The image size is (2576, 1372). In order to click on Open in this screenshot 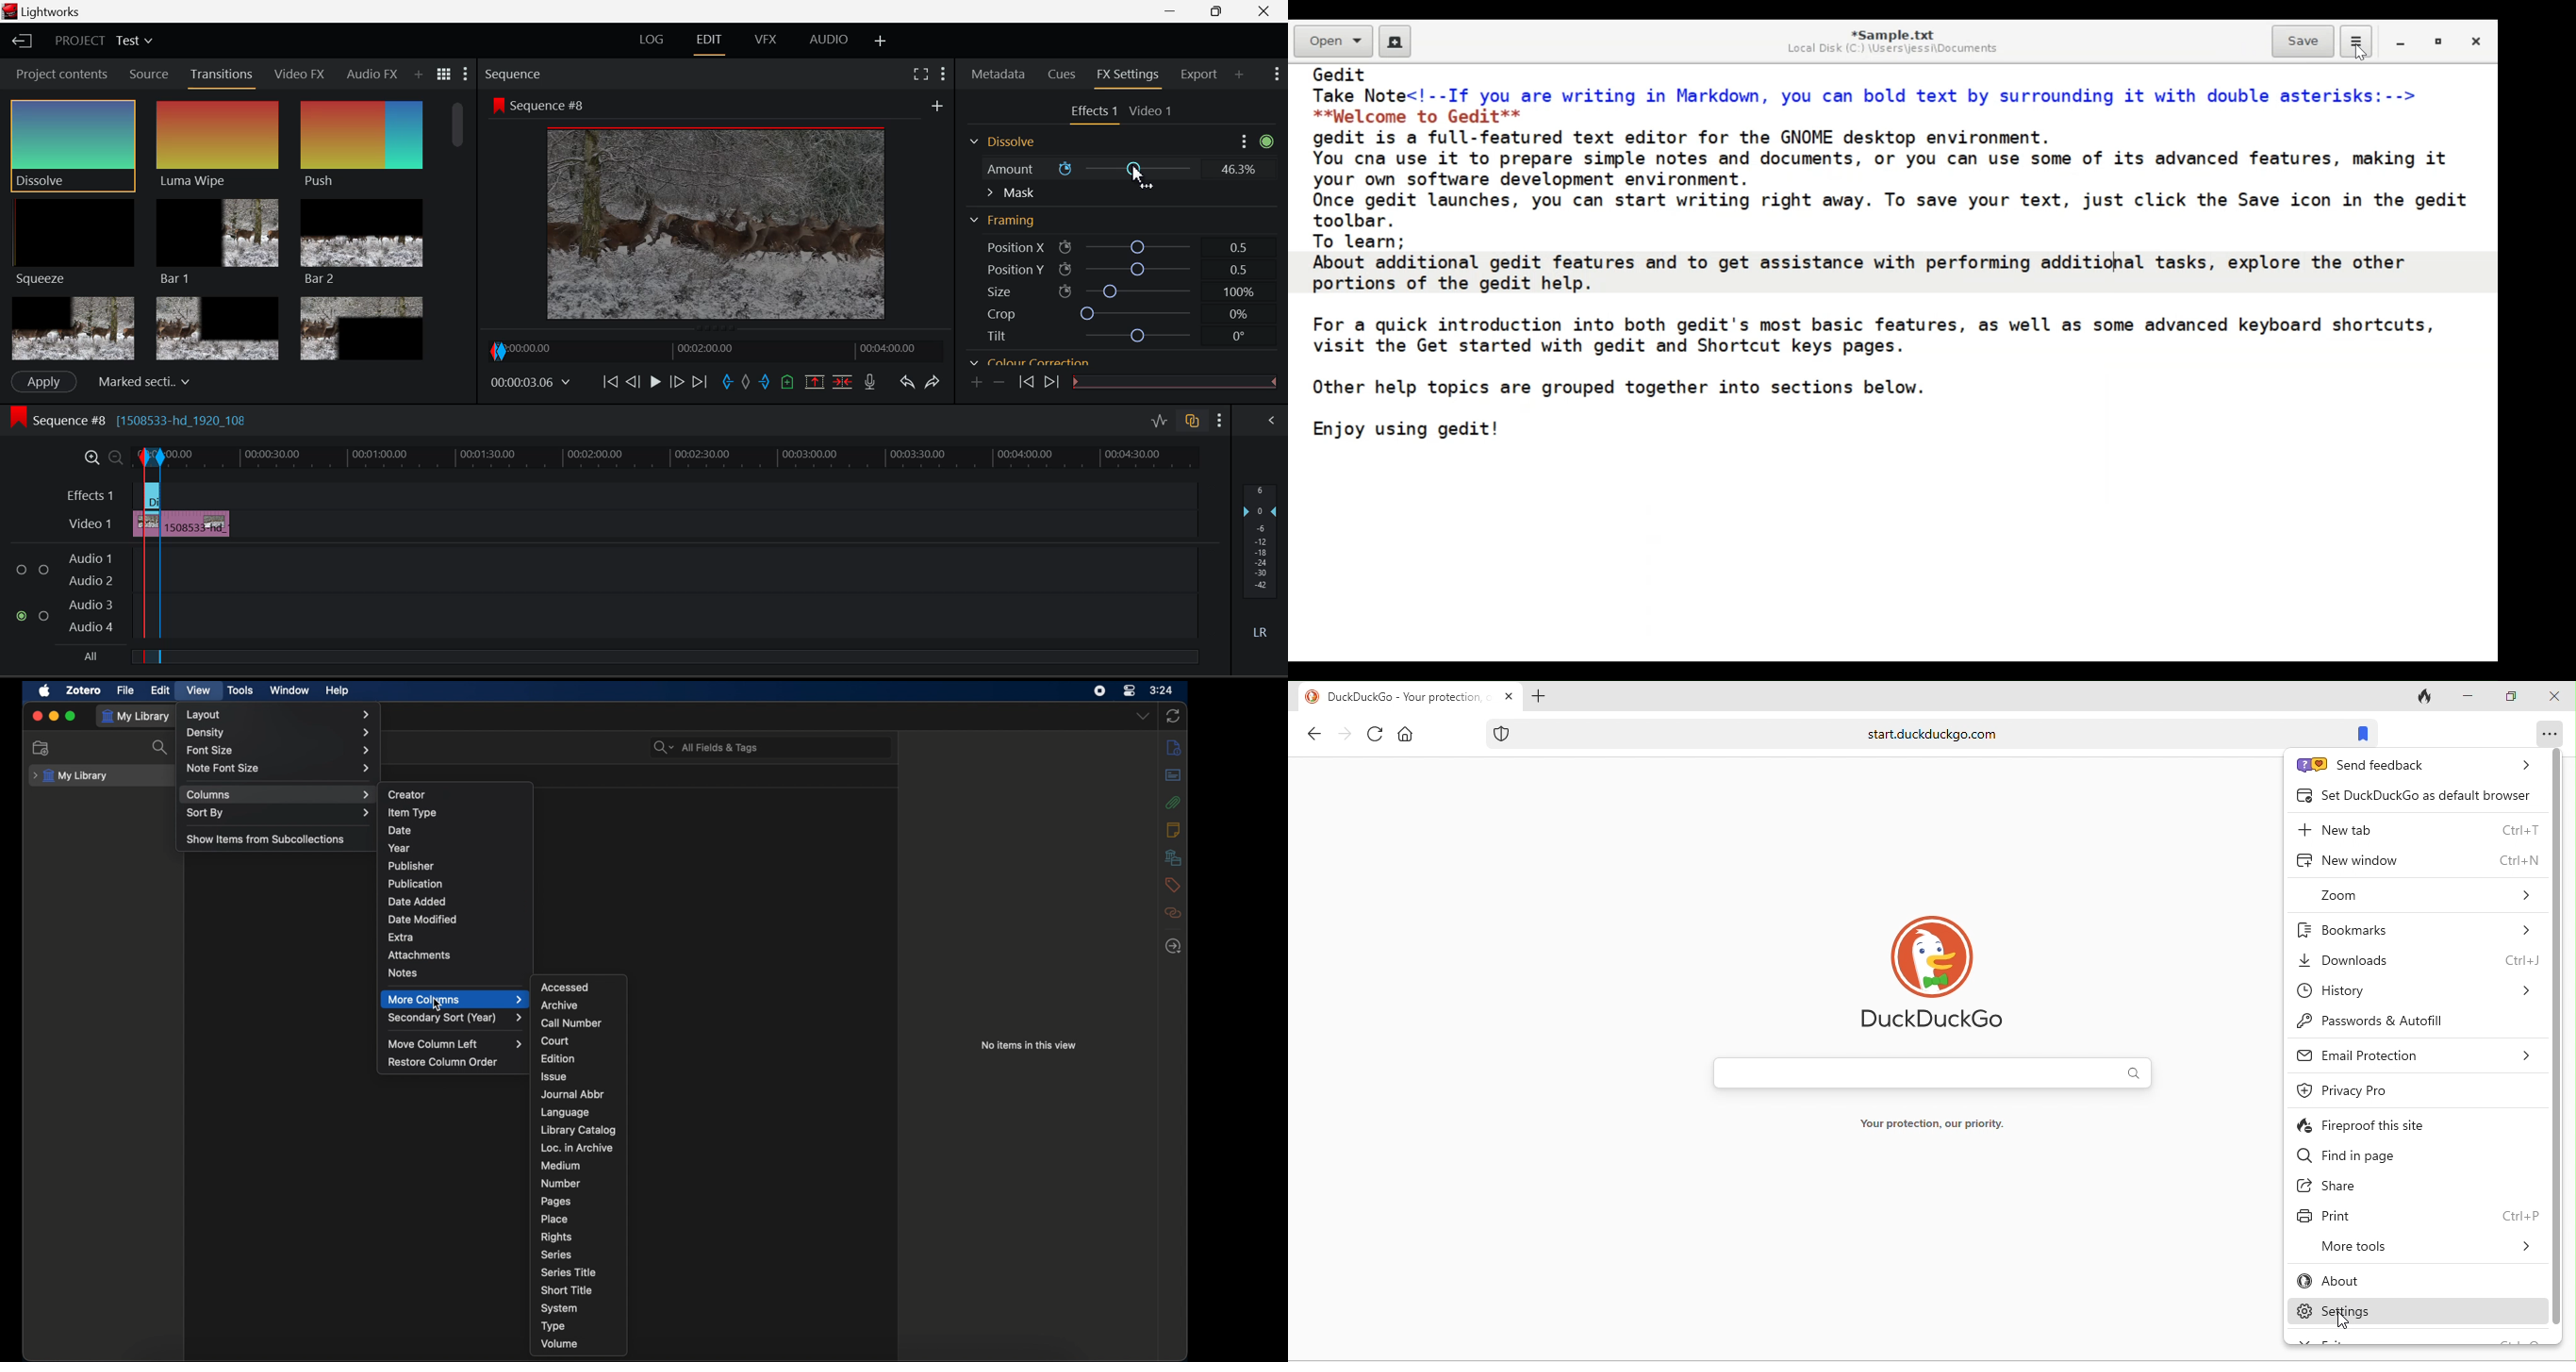, I will do `click(1335, 42)`.